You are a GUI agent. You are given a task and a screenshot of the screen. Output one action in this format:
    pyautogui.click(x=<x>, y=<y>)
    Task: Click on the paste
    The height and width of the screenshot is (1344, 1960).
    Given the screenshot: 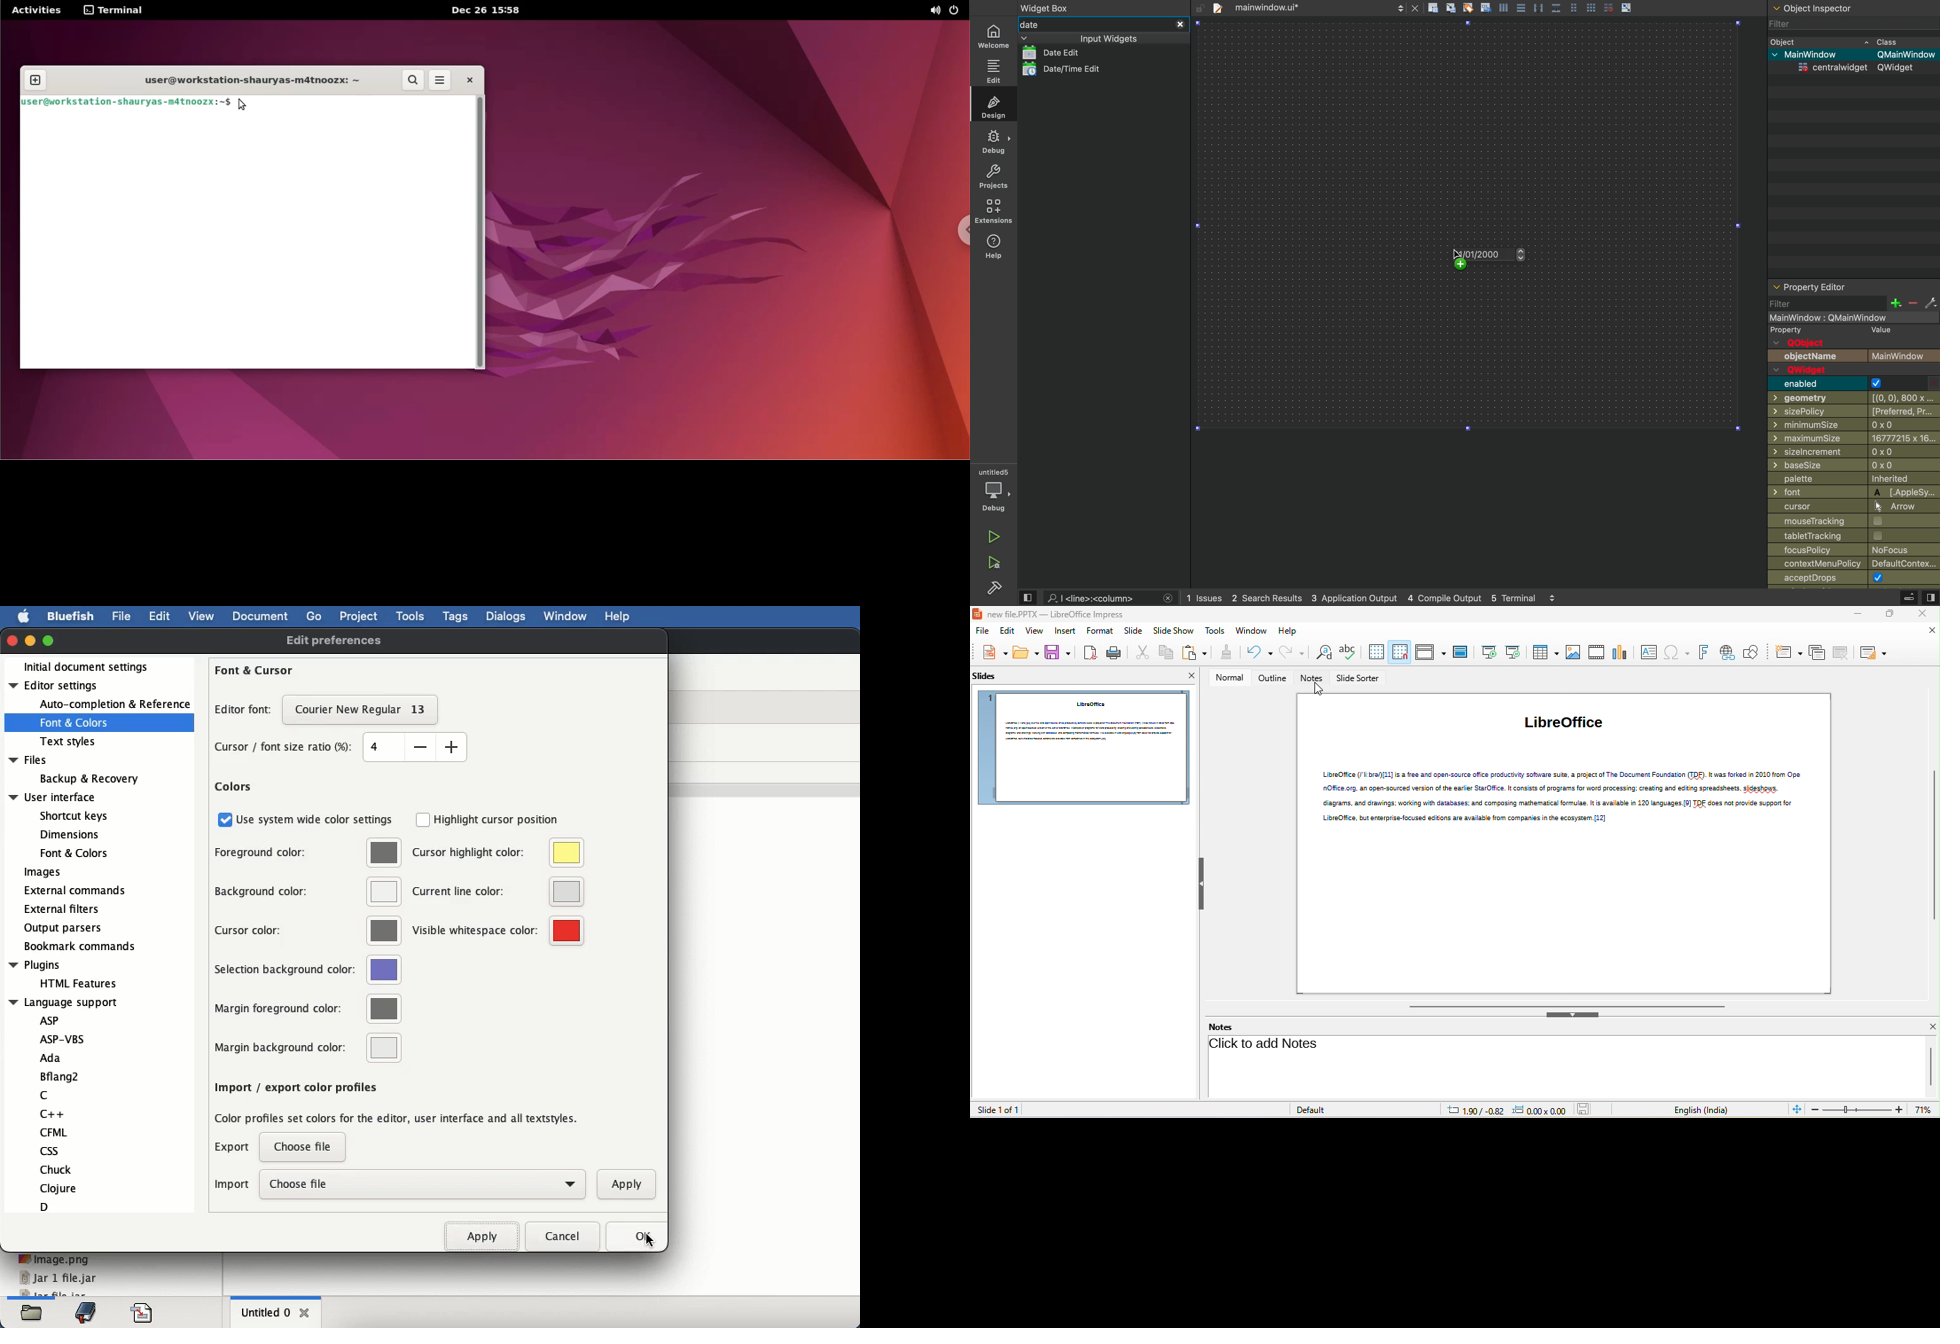 What is the action you would take?
    pyautogui.click(x=1194, y=653)
    